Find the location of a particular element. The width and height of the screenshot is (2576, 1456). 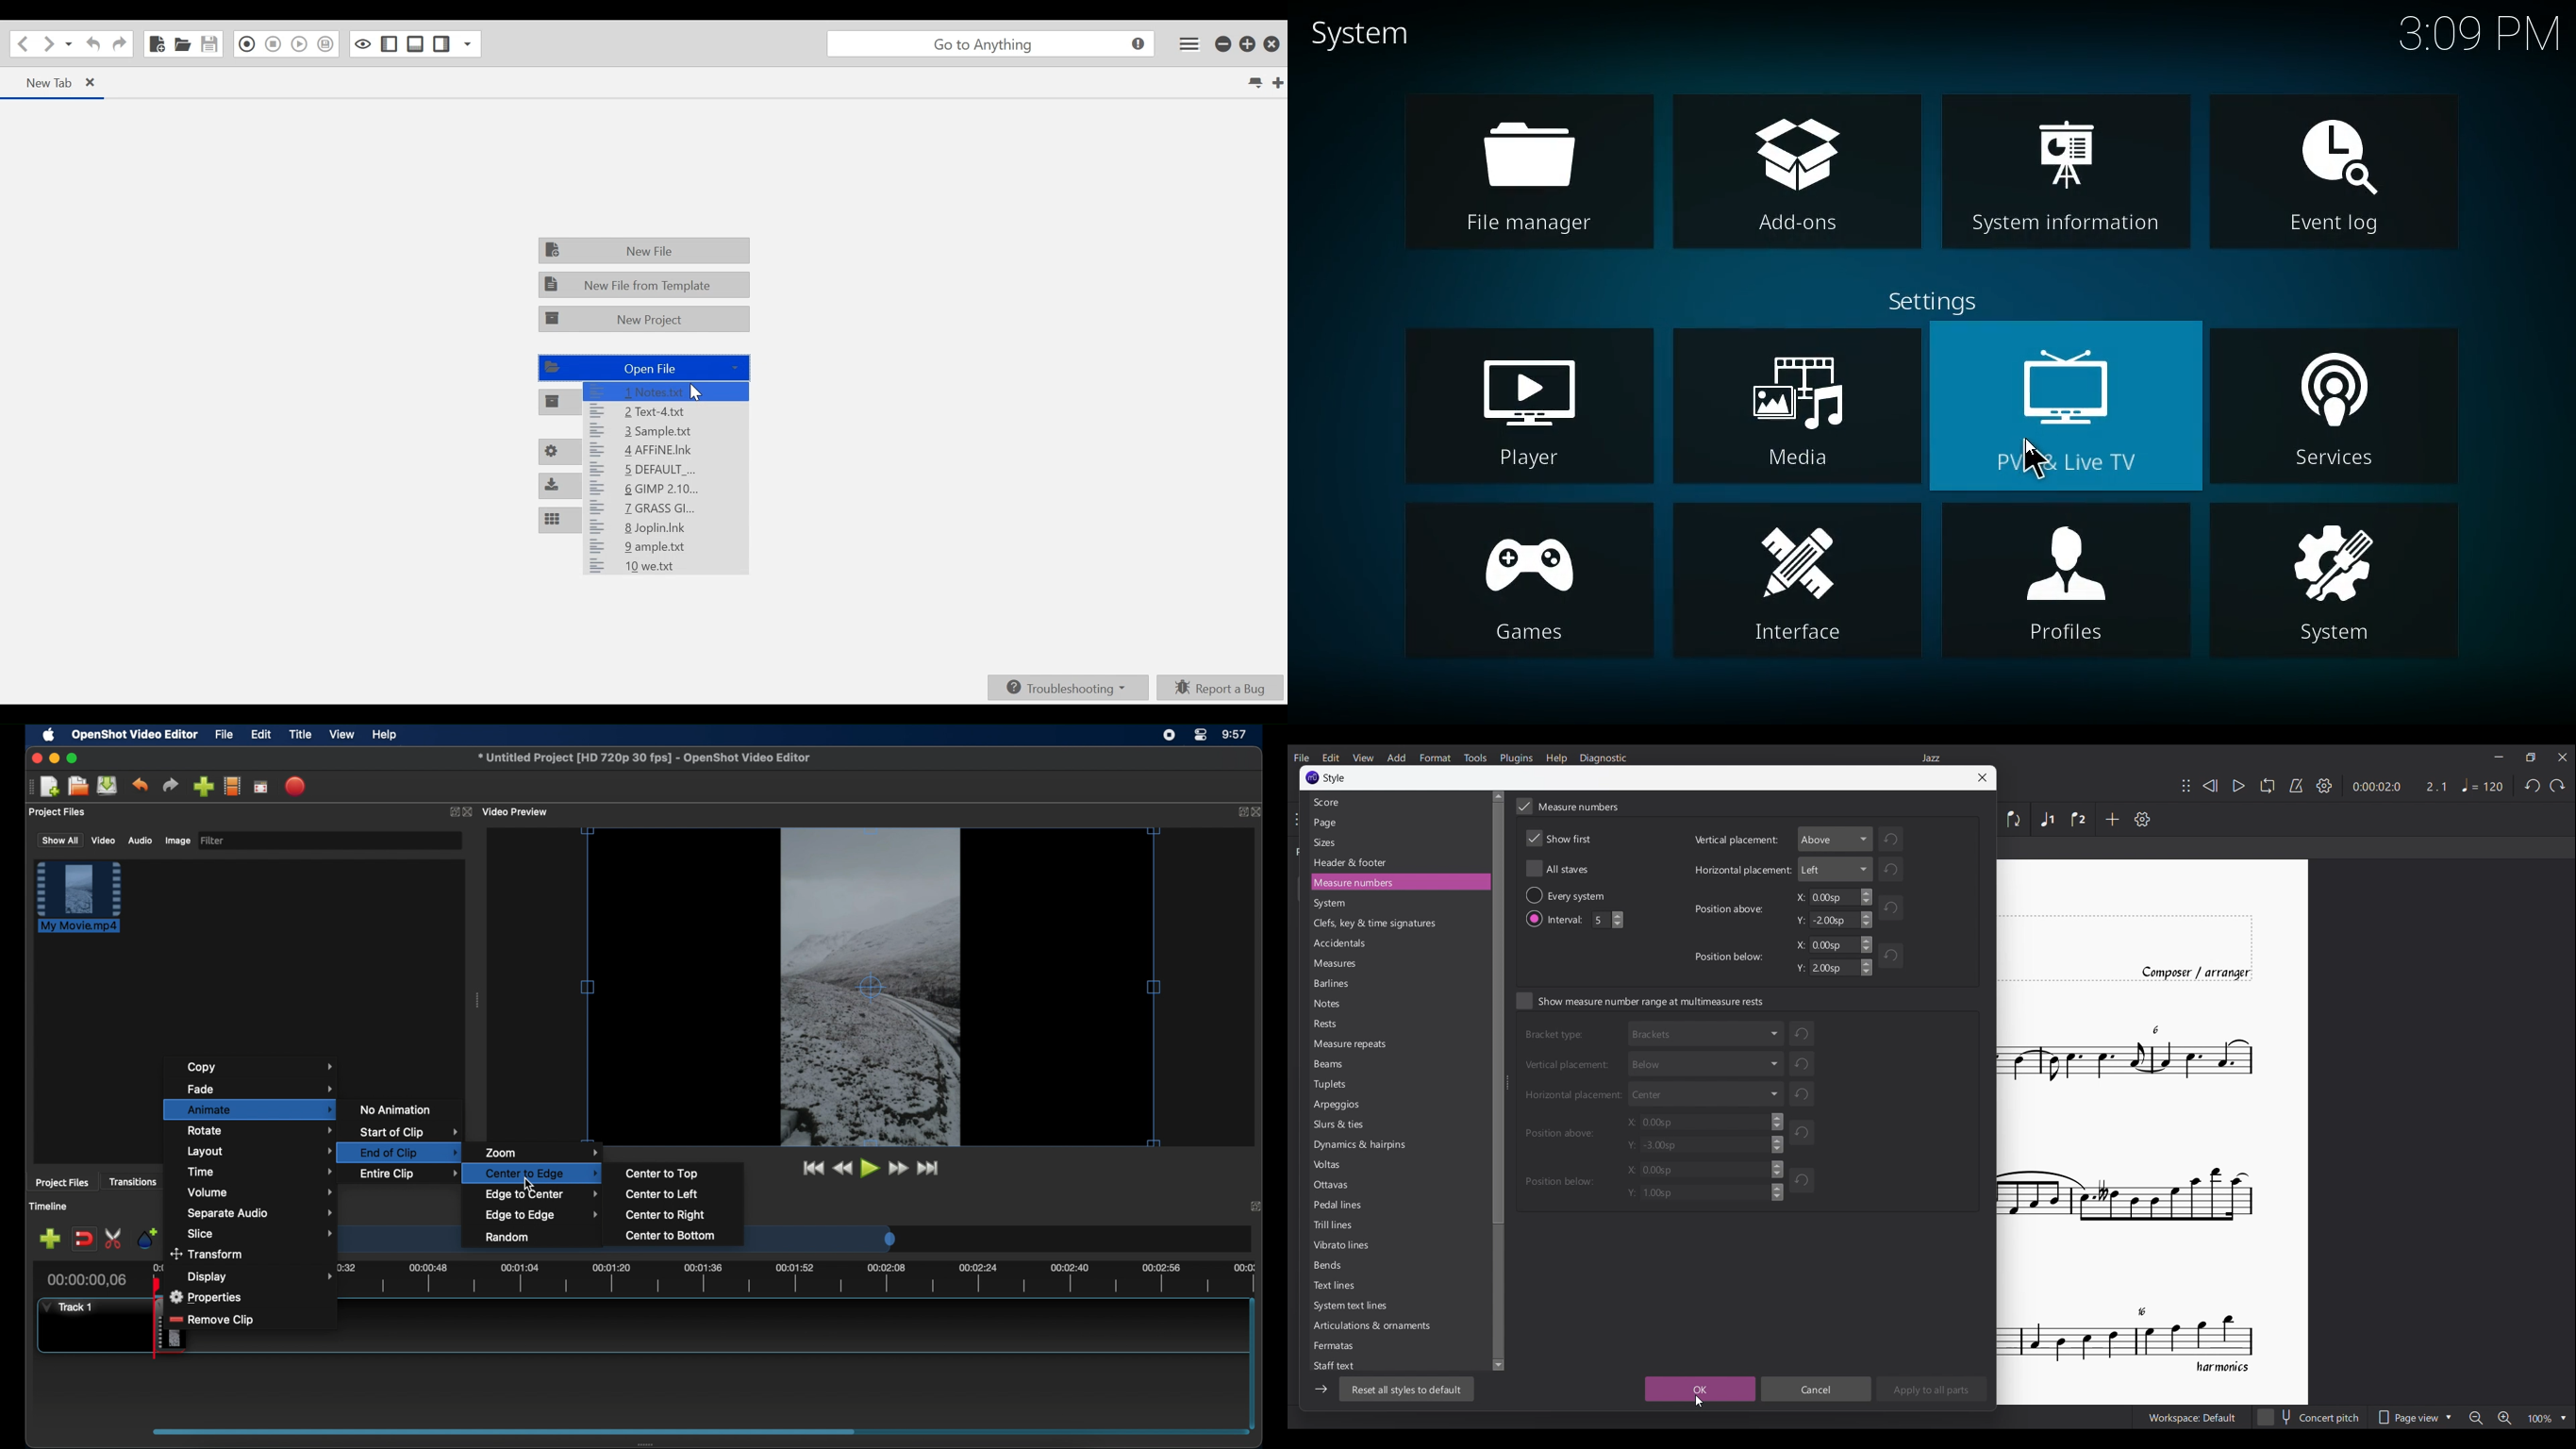

Voice 1 is located at coordinates (2046, 818).